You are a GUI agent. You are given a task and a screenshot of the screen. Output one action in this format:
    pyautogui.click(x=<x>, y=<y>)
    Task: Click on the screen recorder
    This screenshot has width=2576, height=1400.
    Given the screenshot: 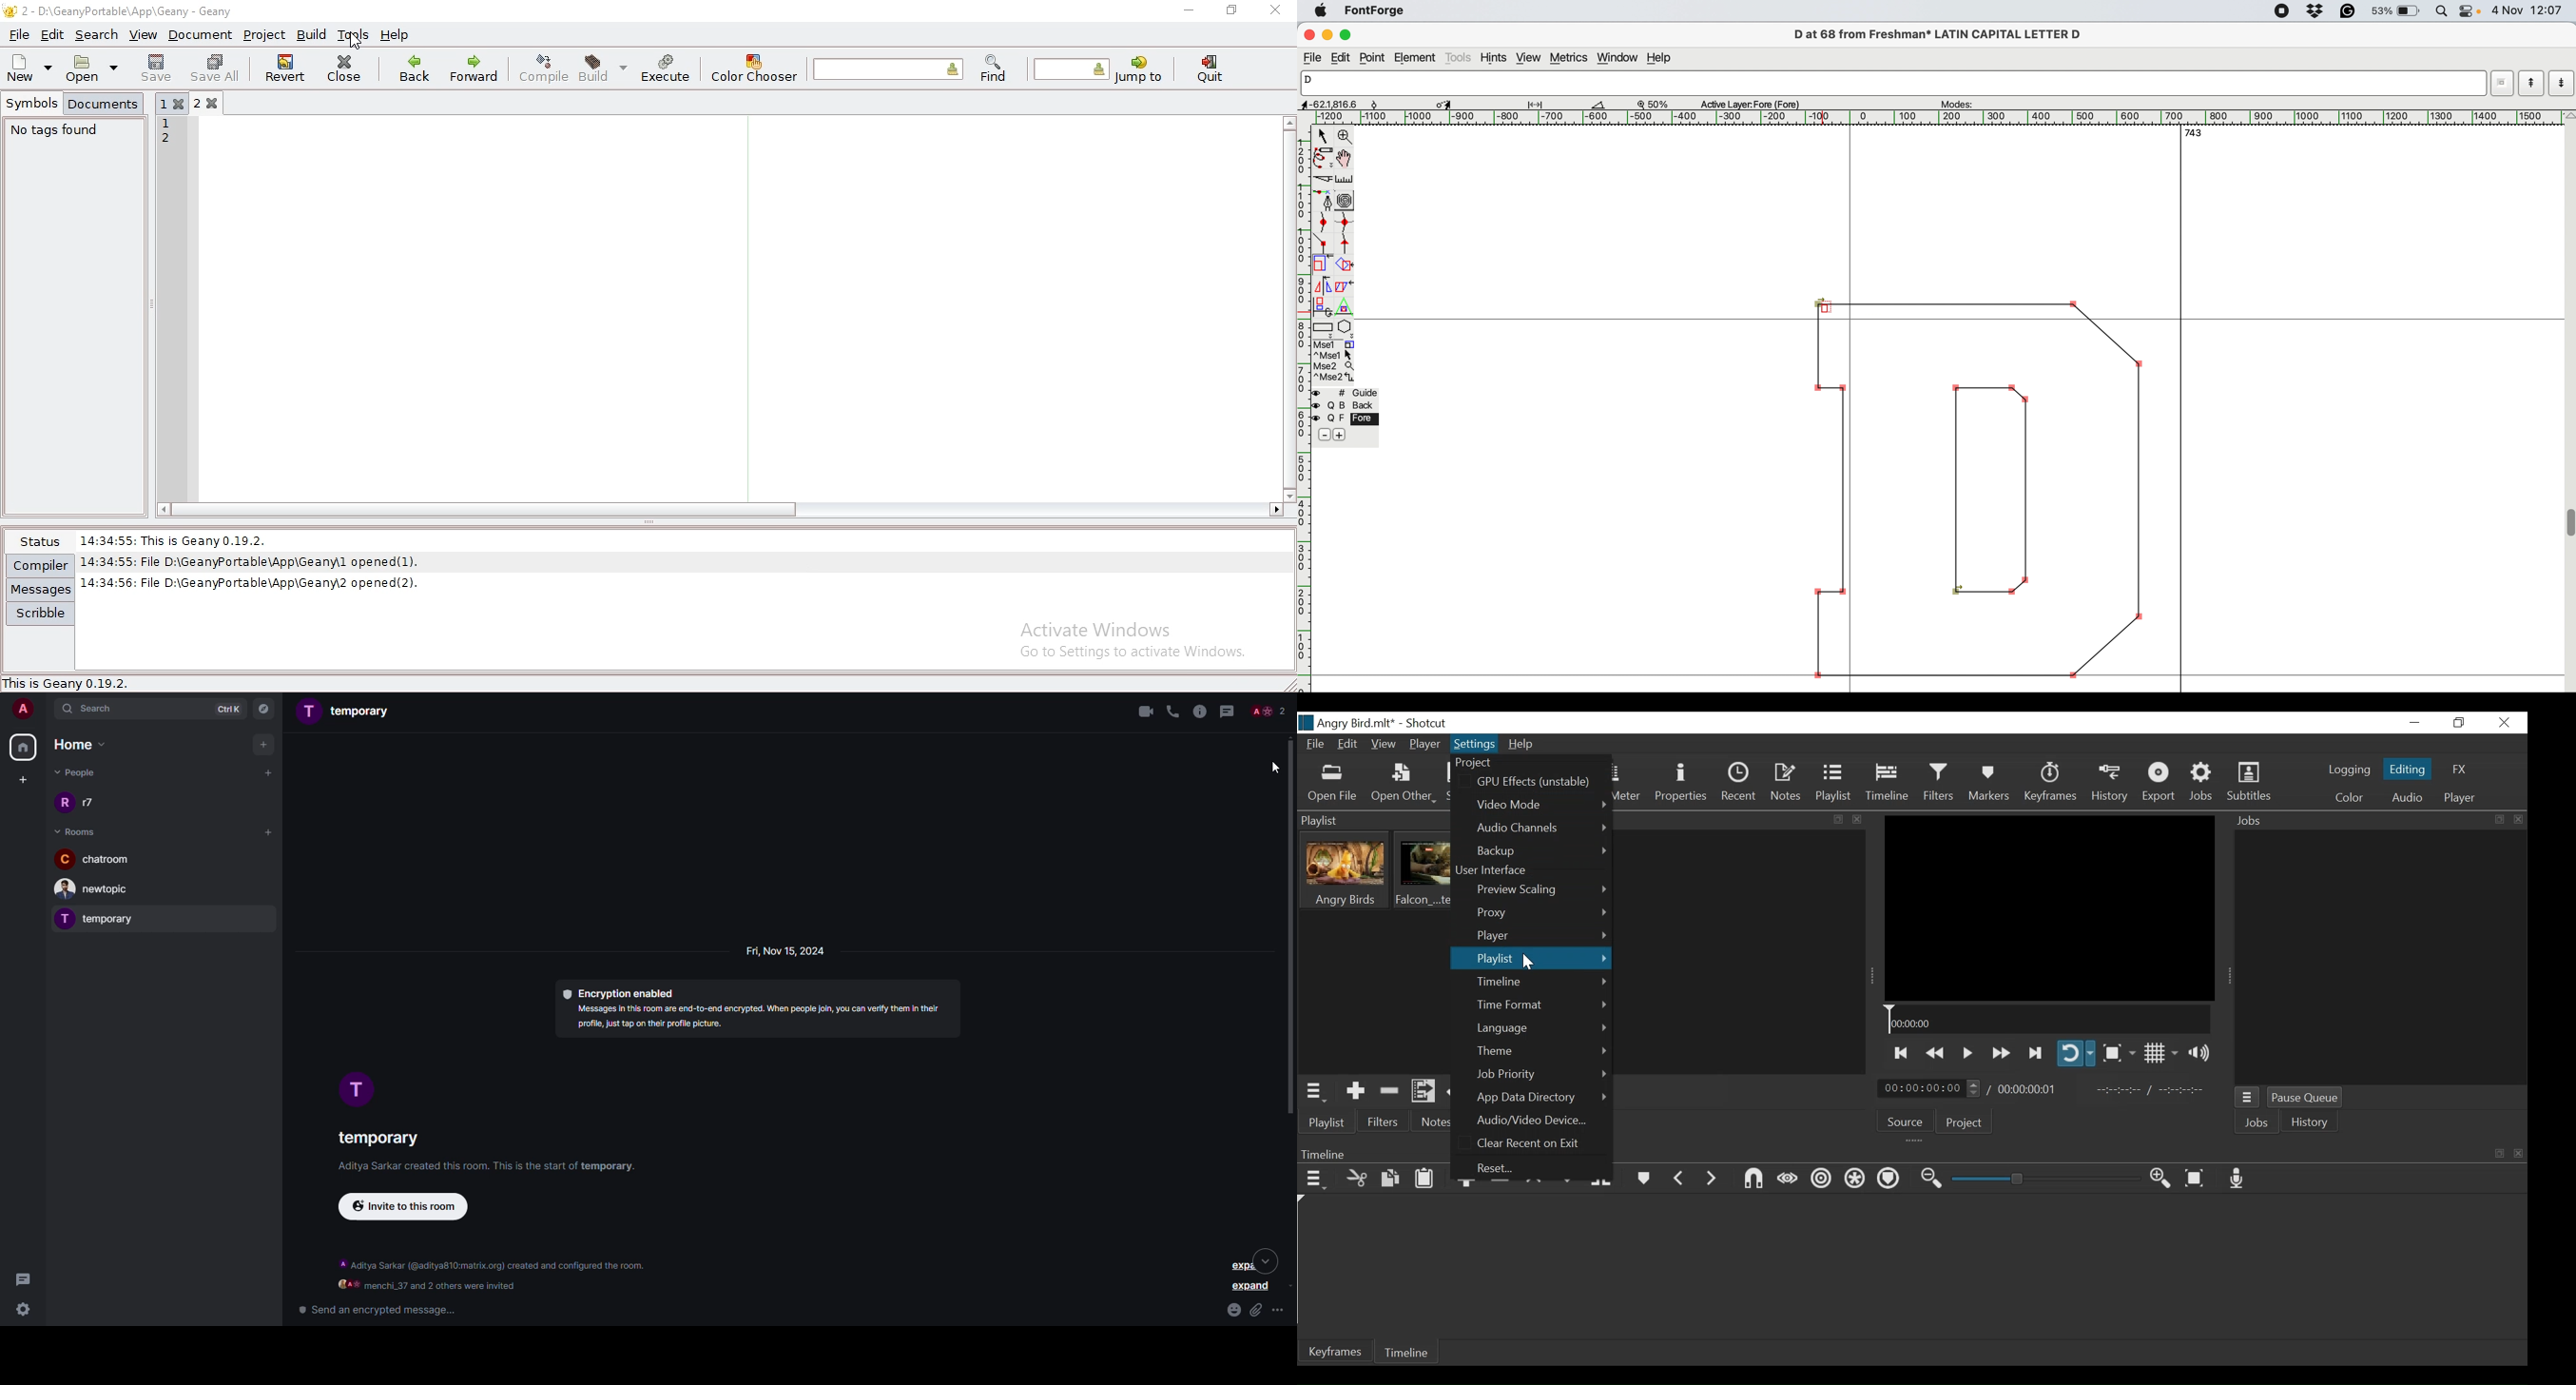 What is the action you would take?
    pyautogui.click(x=2284, y=12)
    